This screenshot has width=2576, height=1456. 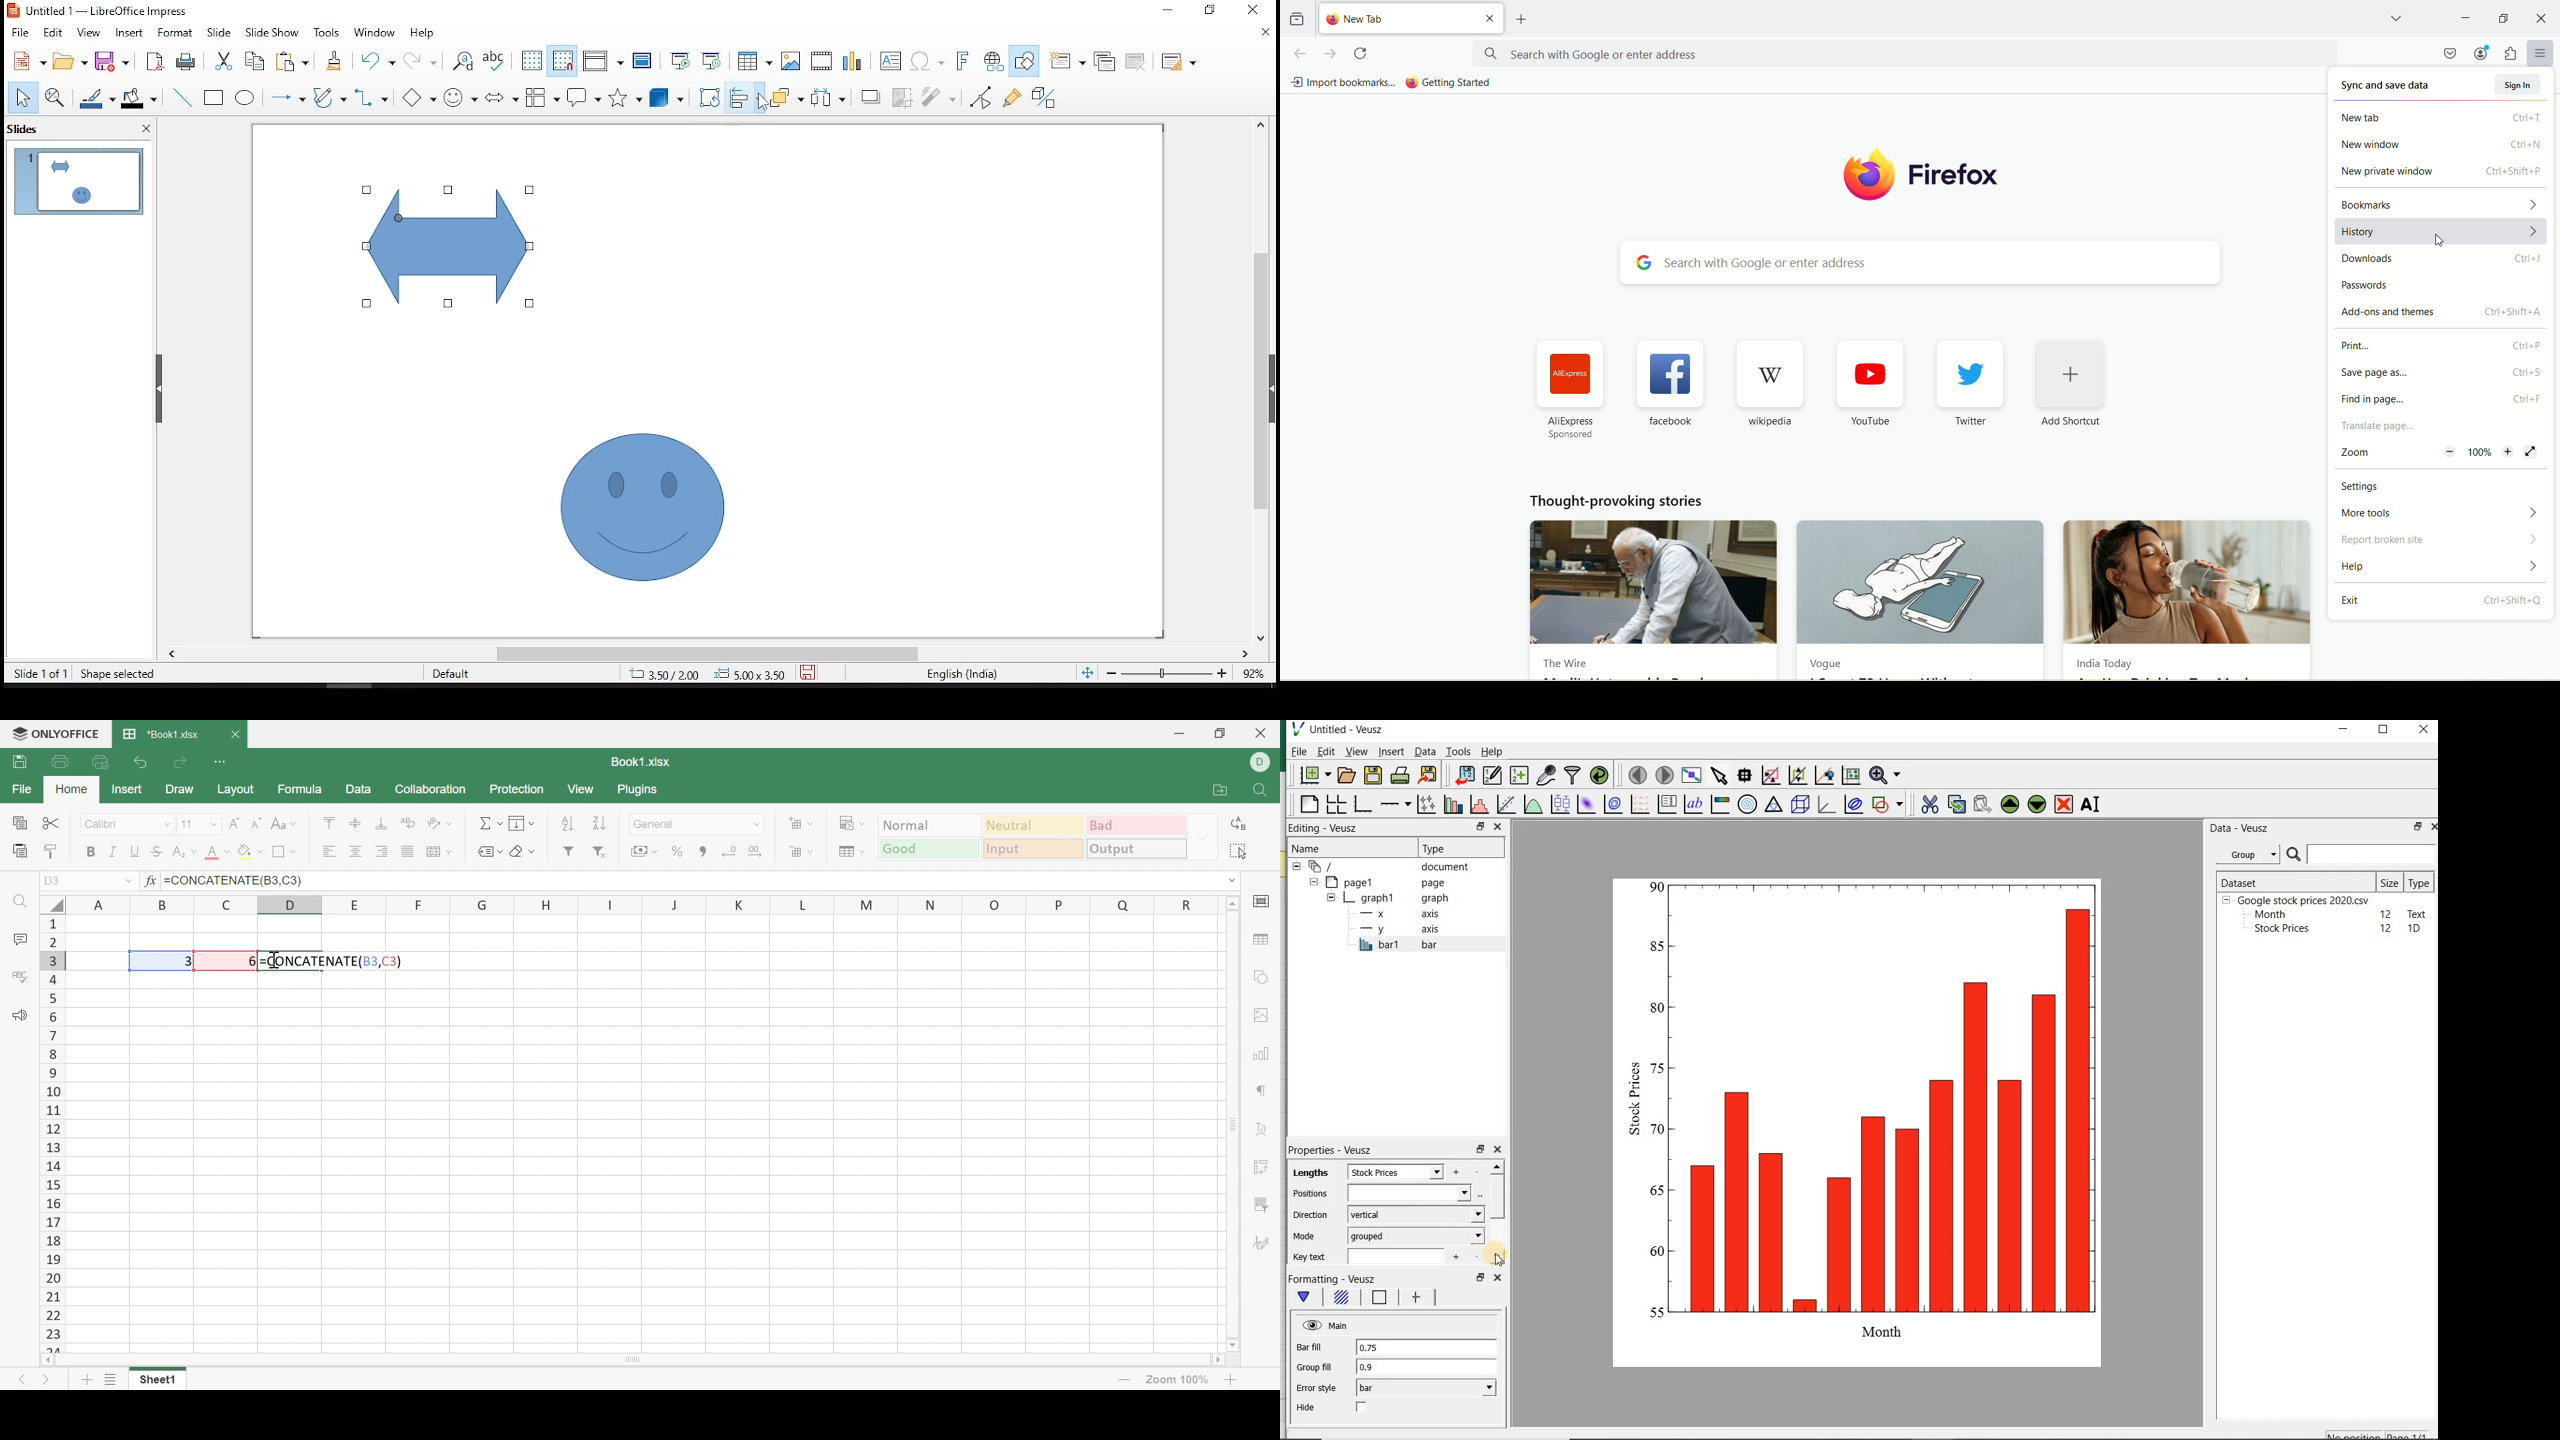 I want to click on 0.00x0.00, so click(x=749, y=672).